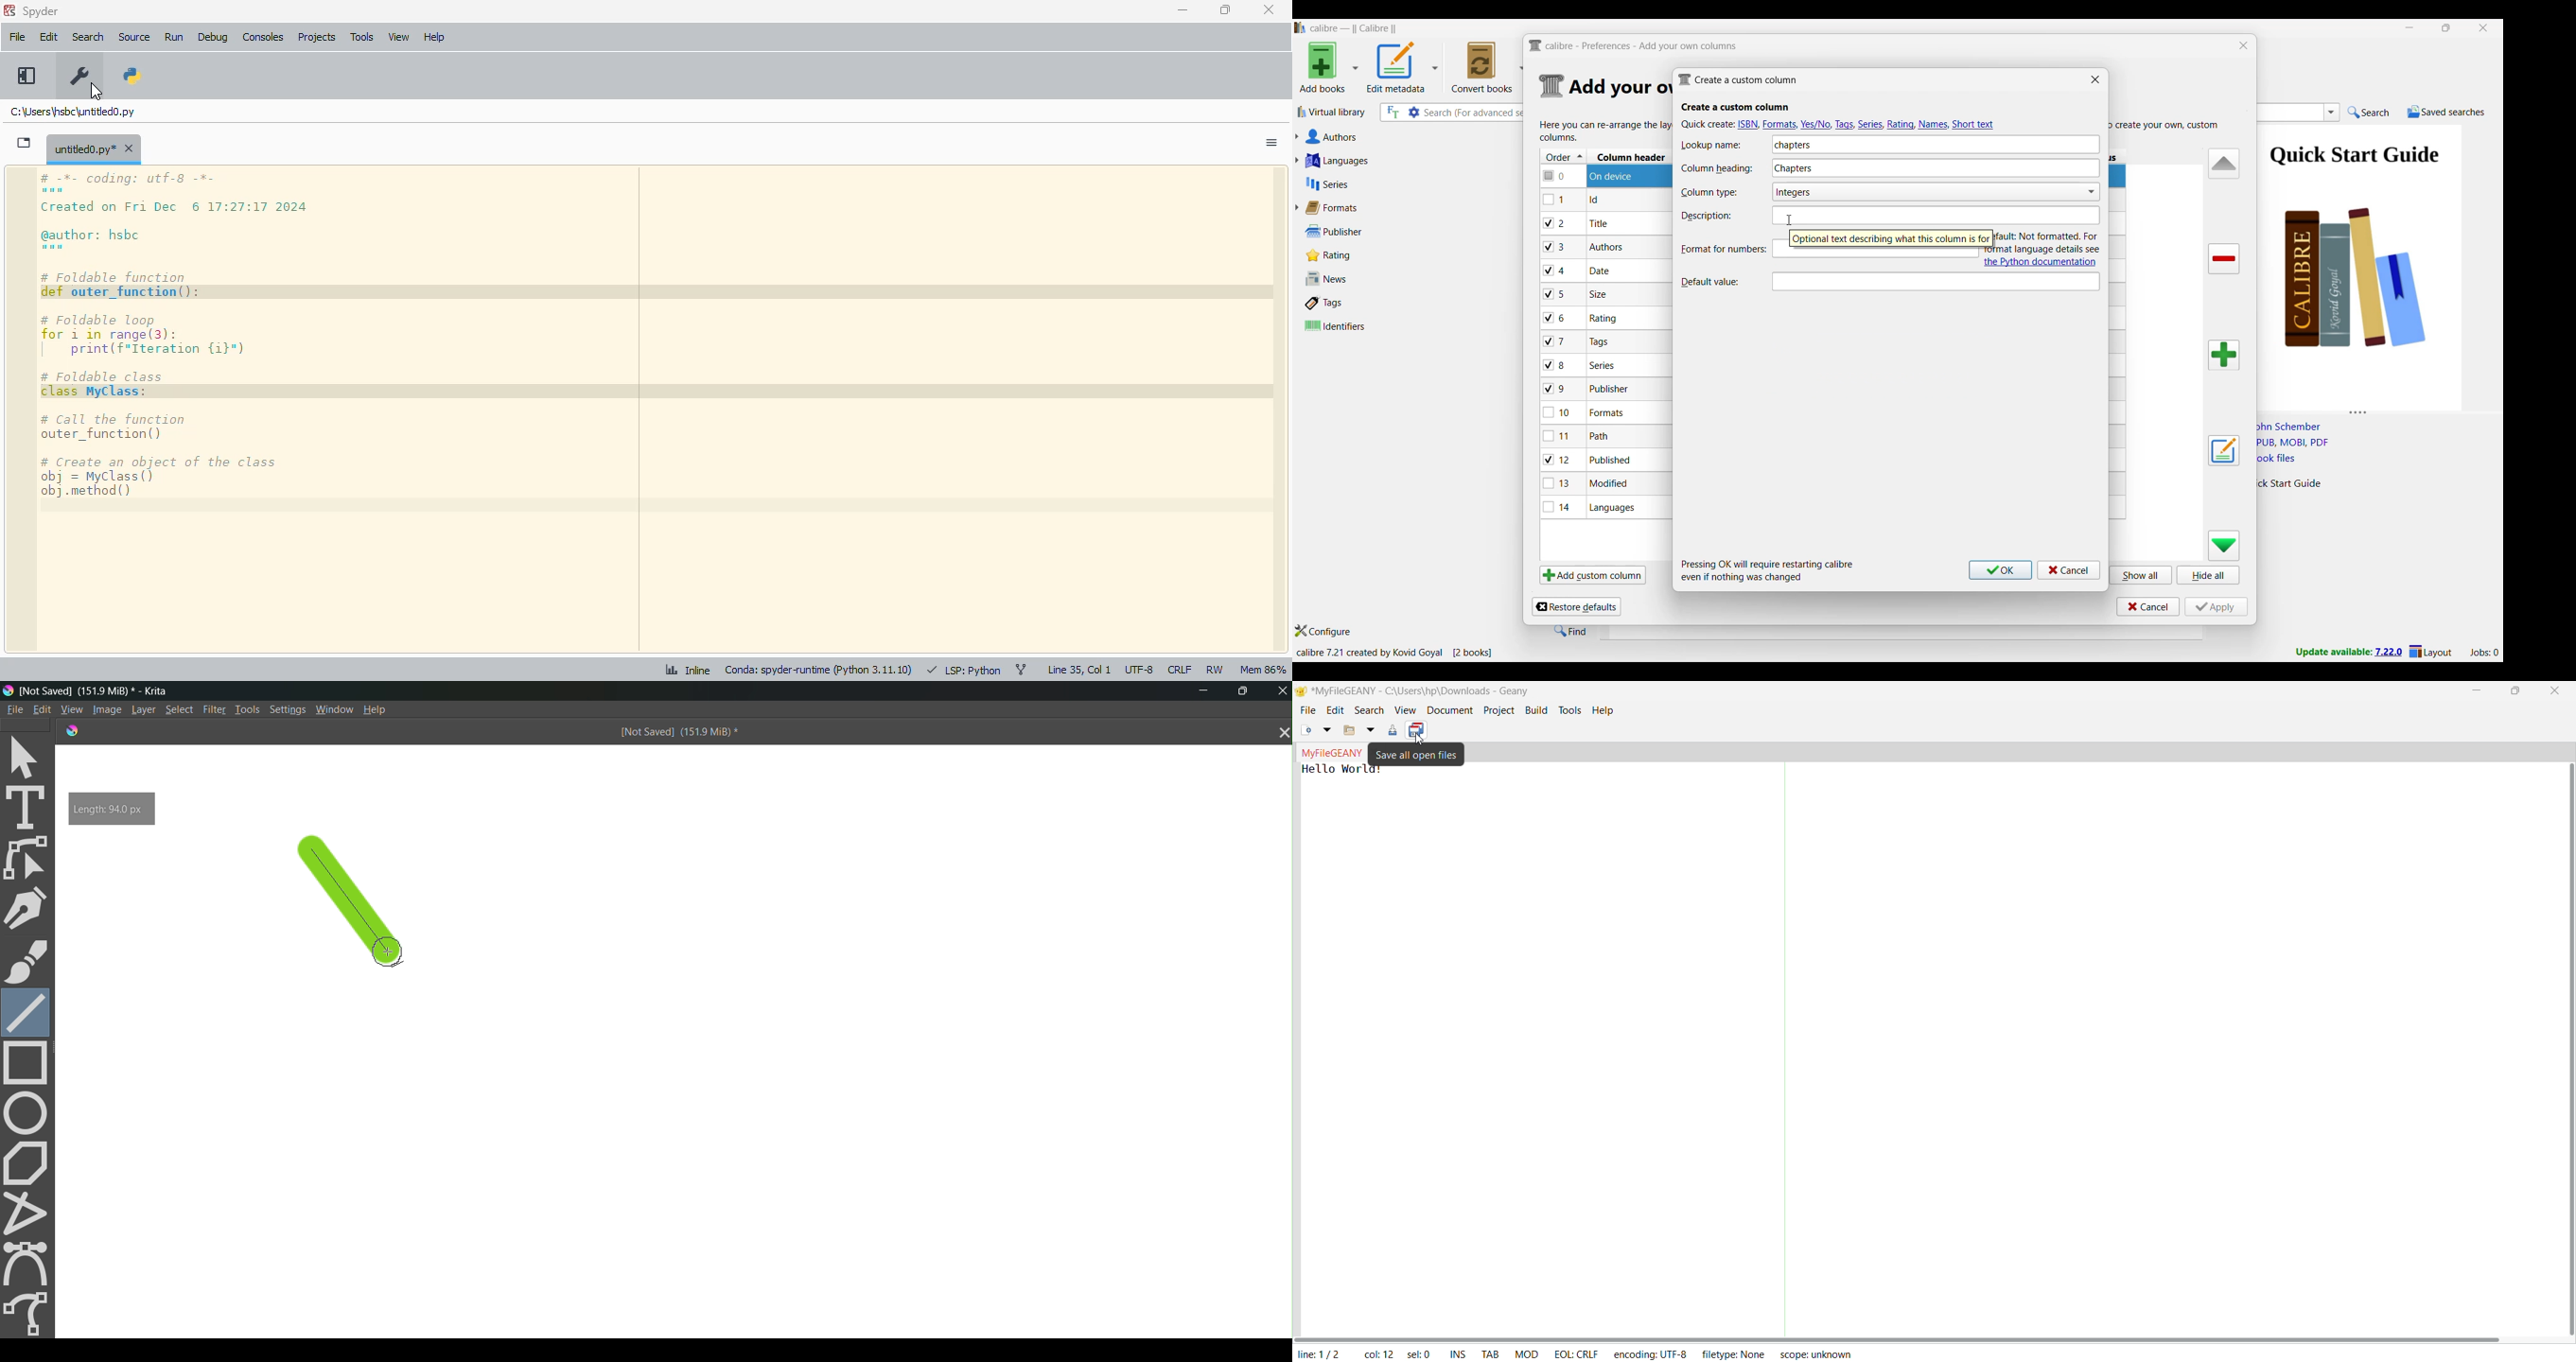 The width and height of the screenshot is (2576, 1372). I want to click on UTF-8, so click(1140, 670).